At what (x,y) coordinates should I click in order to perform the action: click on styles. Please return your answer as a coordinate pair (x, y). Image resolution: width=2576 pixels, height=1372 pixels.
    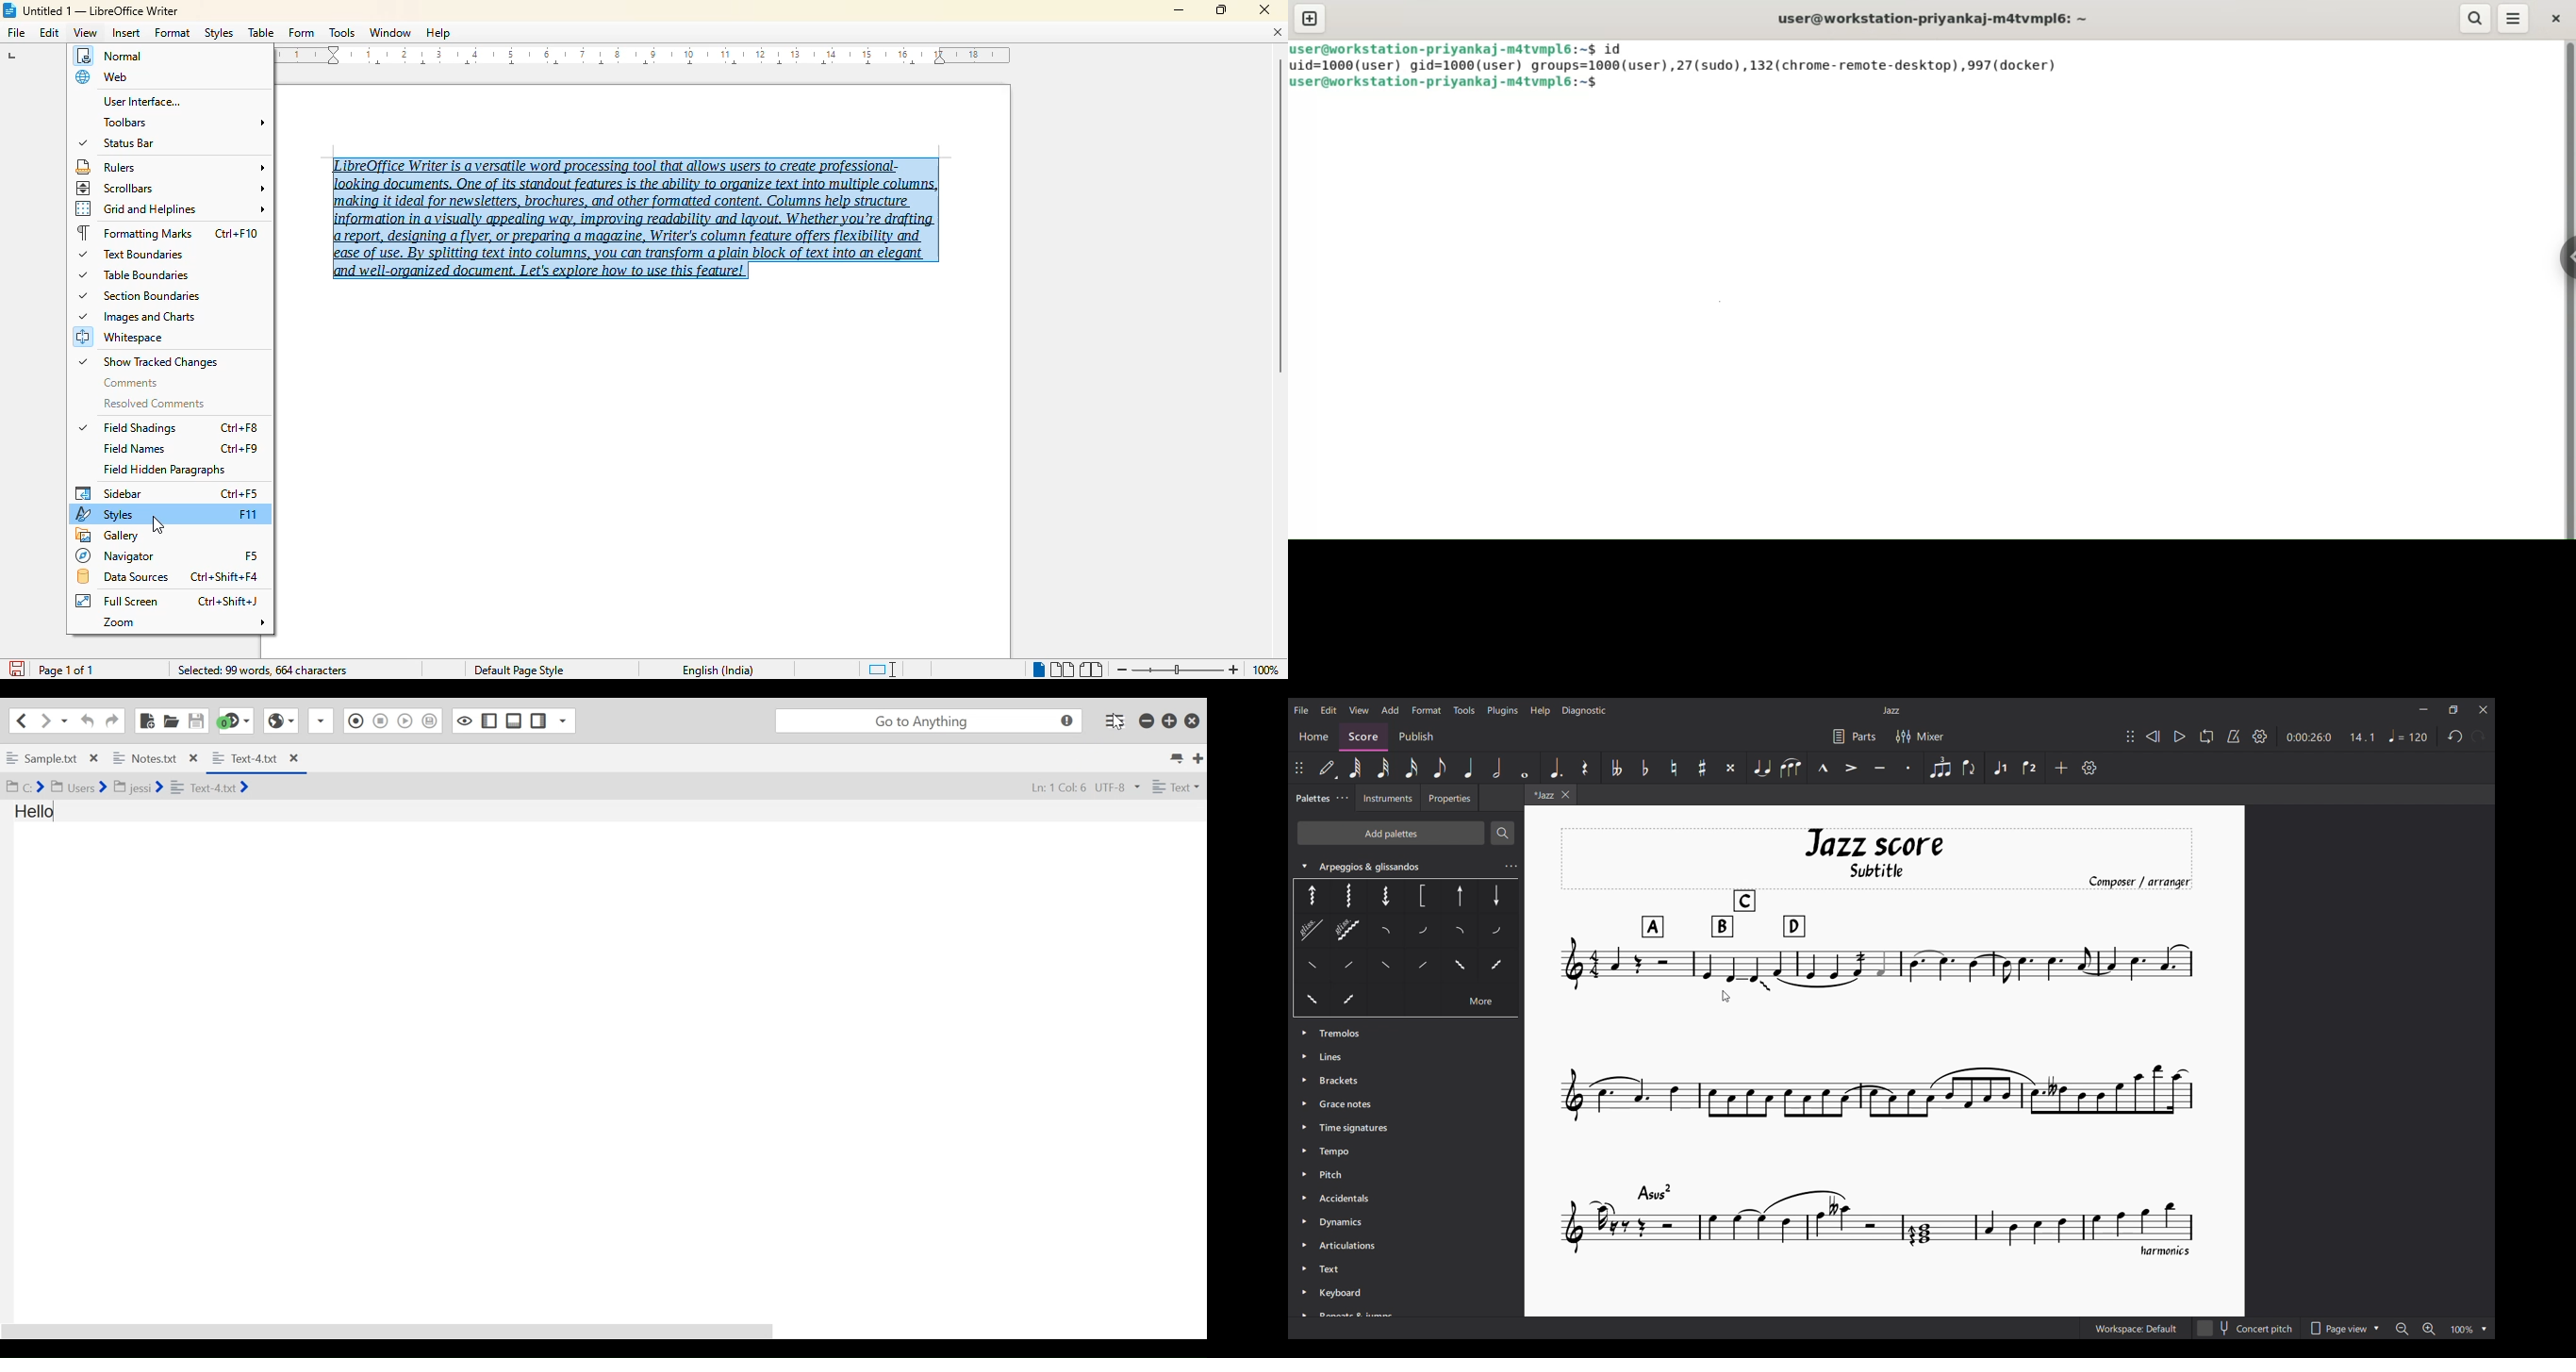
    Looking at the image, I should click on (167, 514).